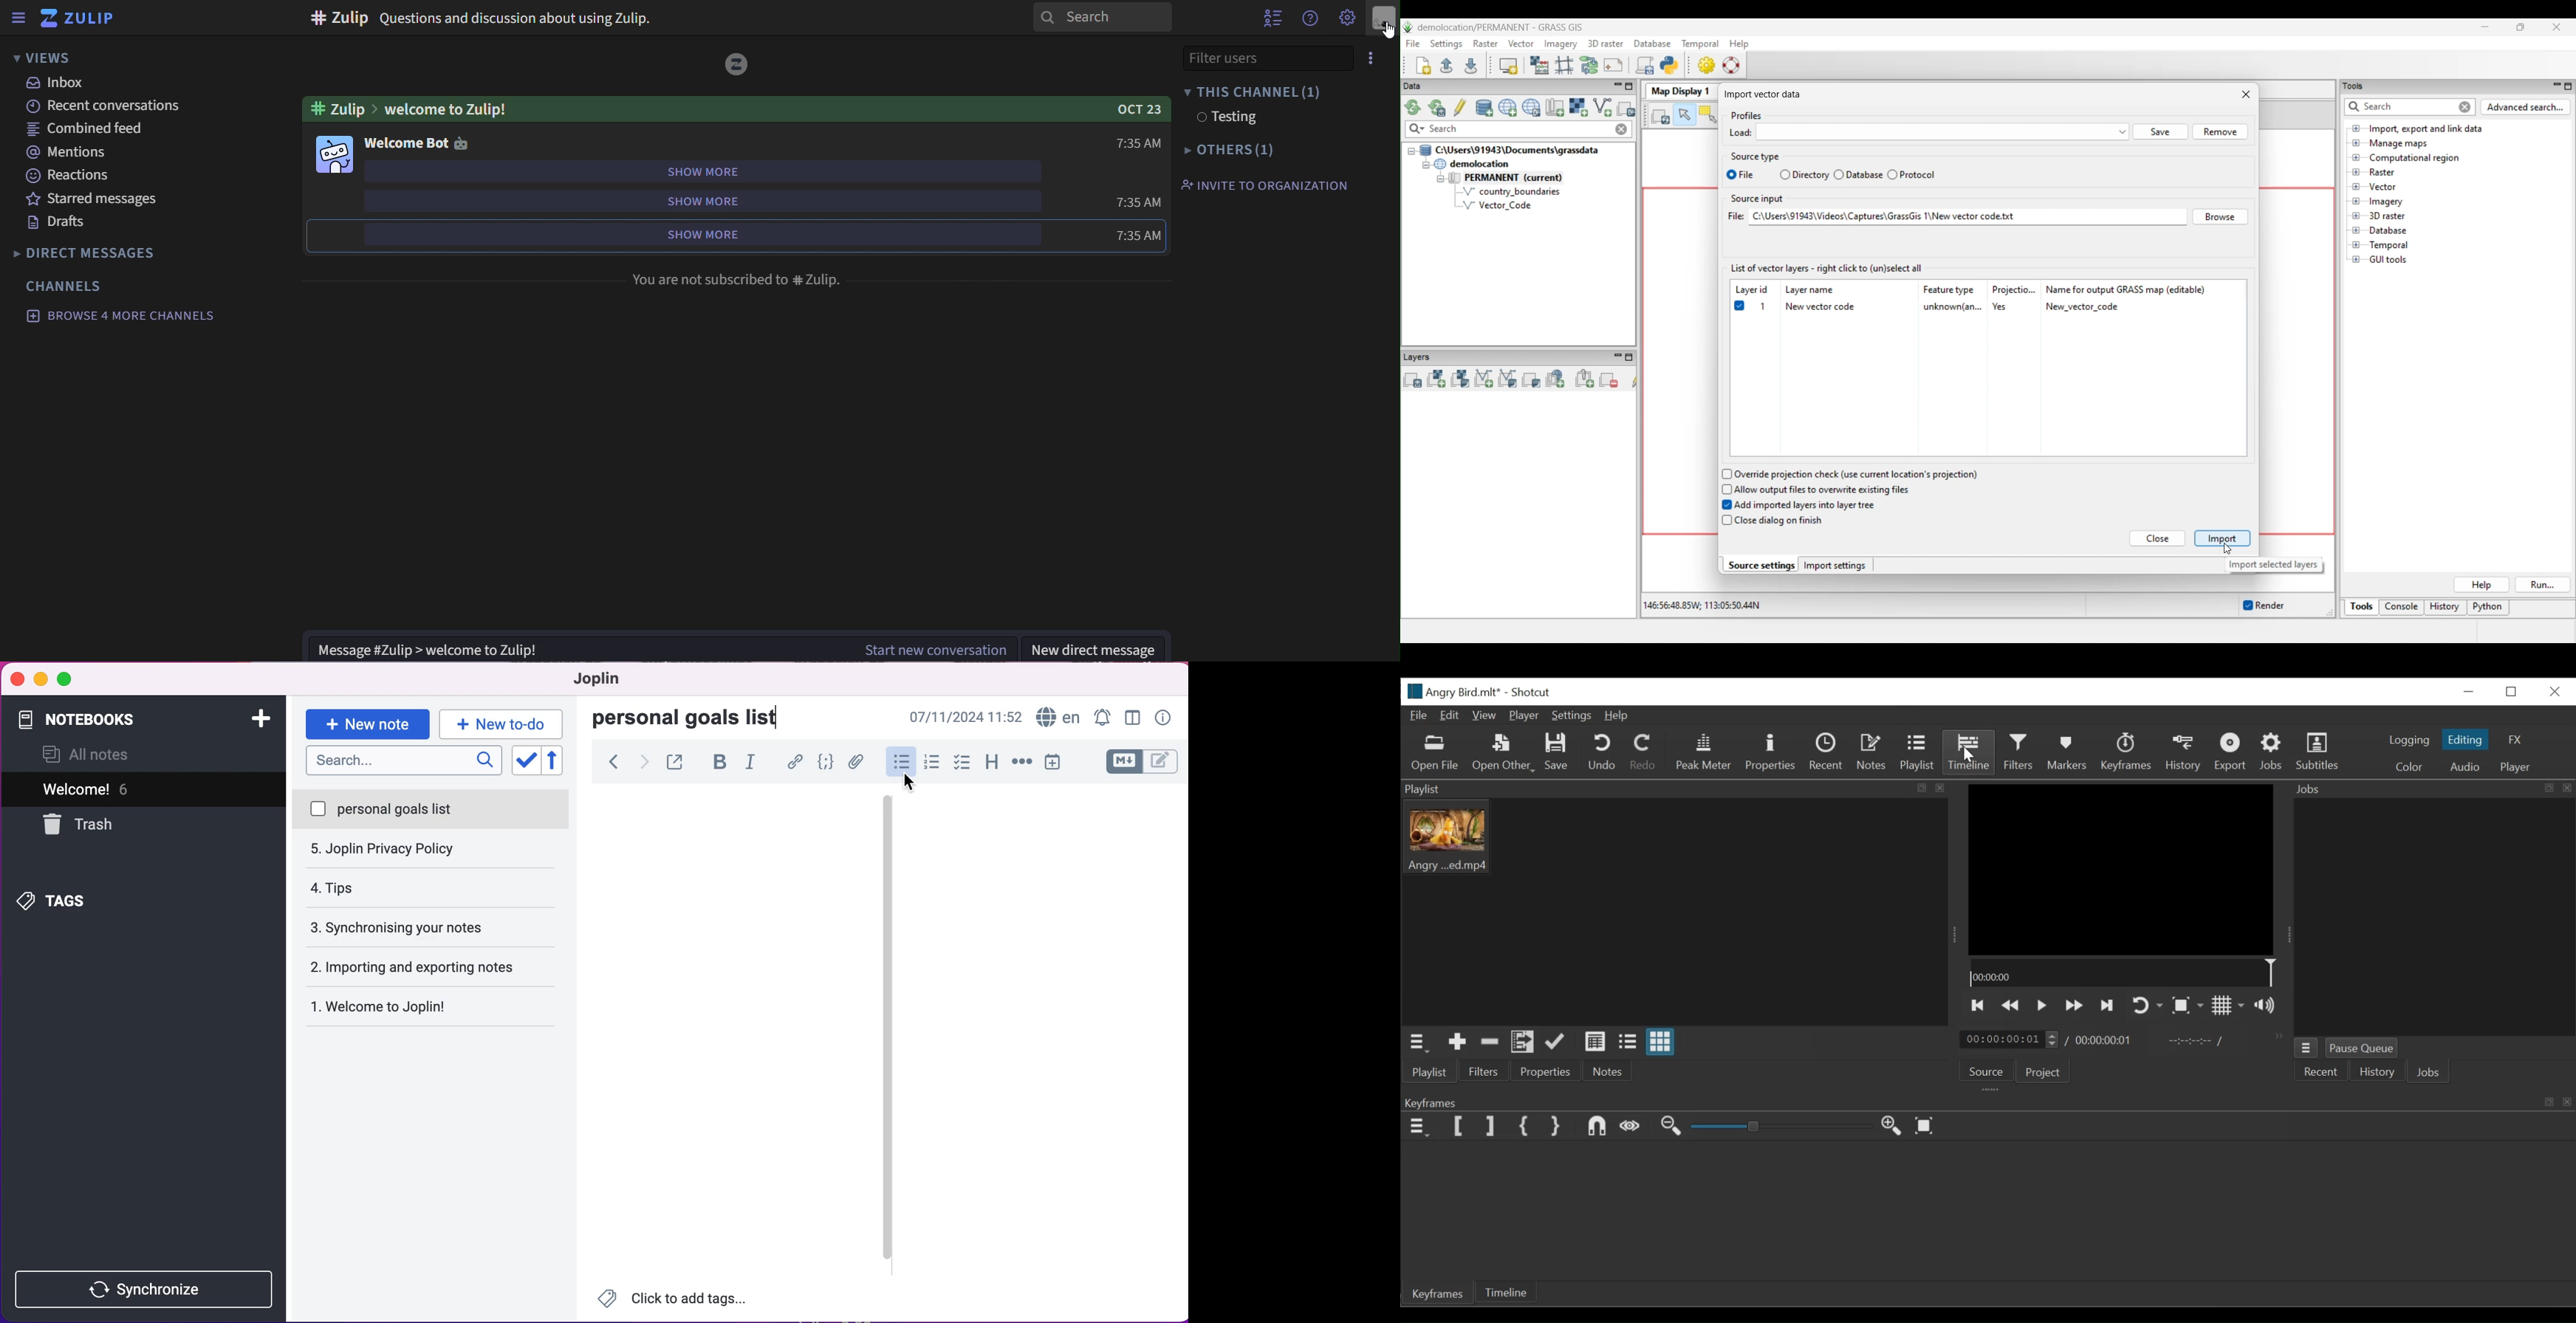  Describe the element at coordinates (2012, 1006) in the screenshot. I see `Play quickly backward` at that location.